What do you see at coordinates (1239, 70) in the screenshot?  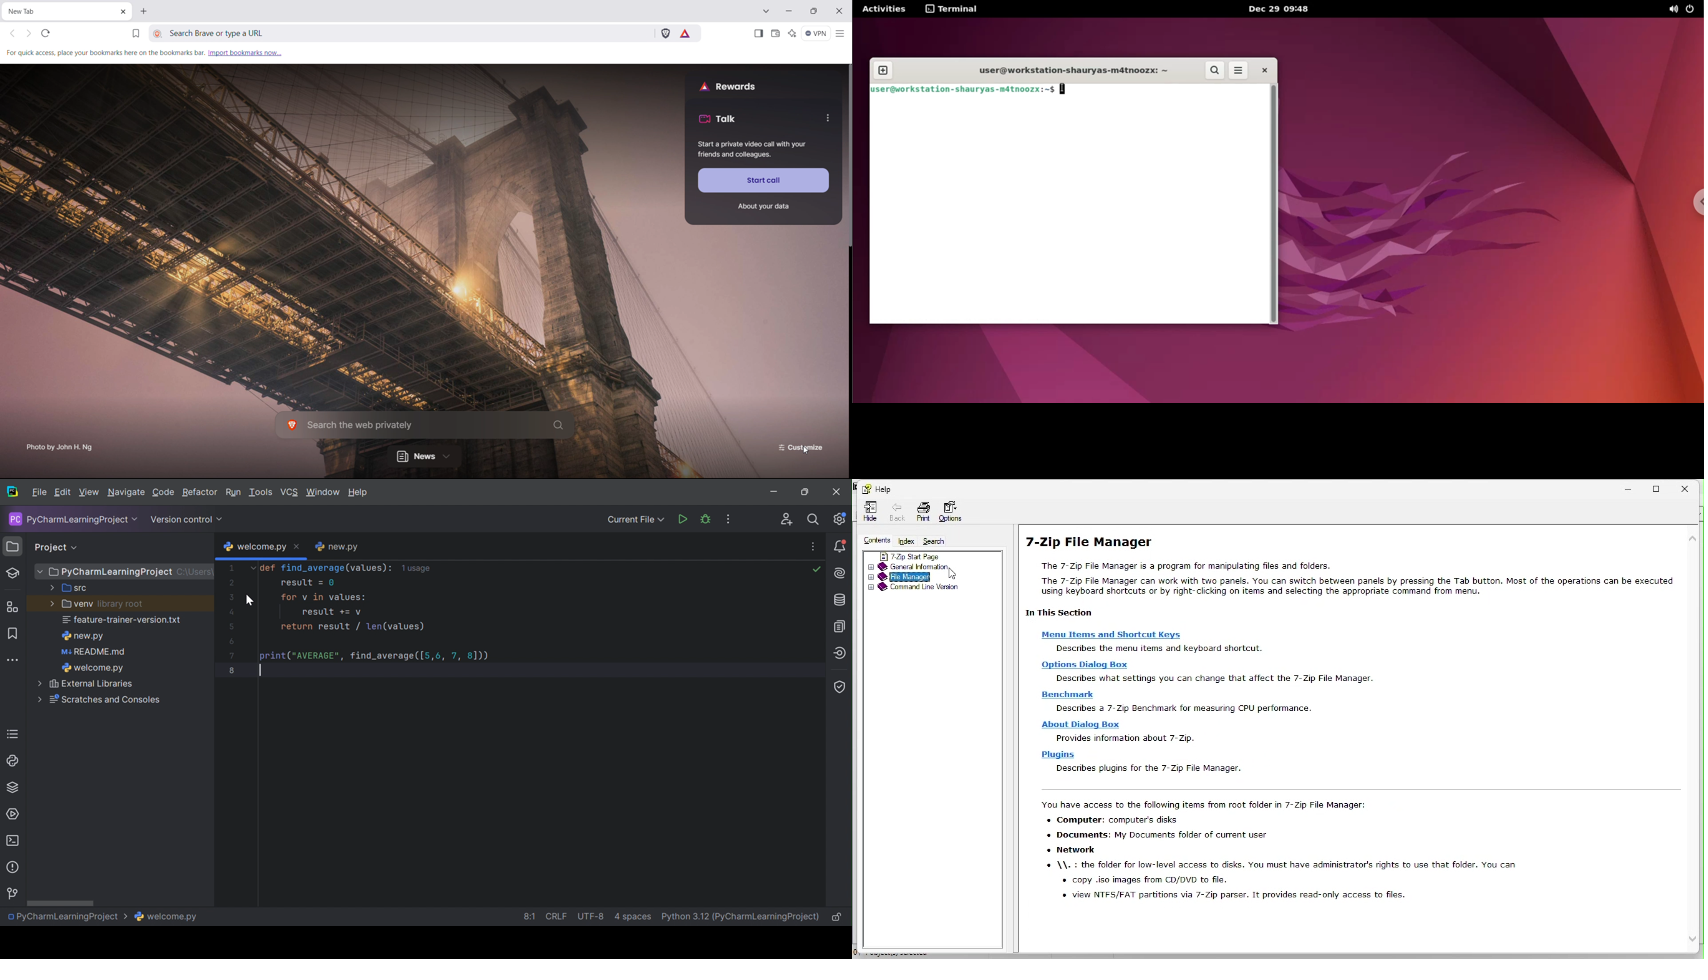 I see `more options` at bounding box center [1239, 70].